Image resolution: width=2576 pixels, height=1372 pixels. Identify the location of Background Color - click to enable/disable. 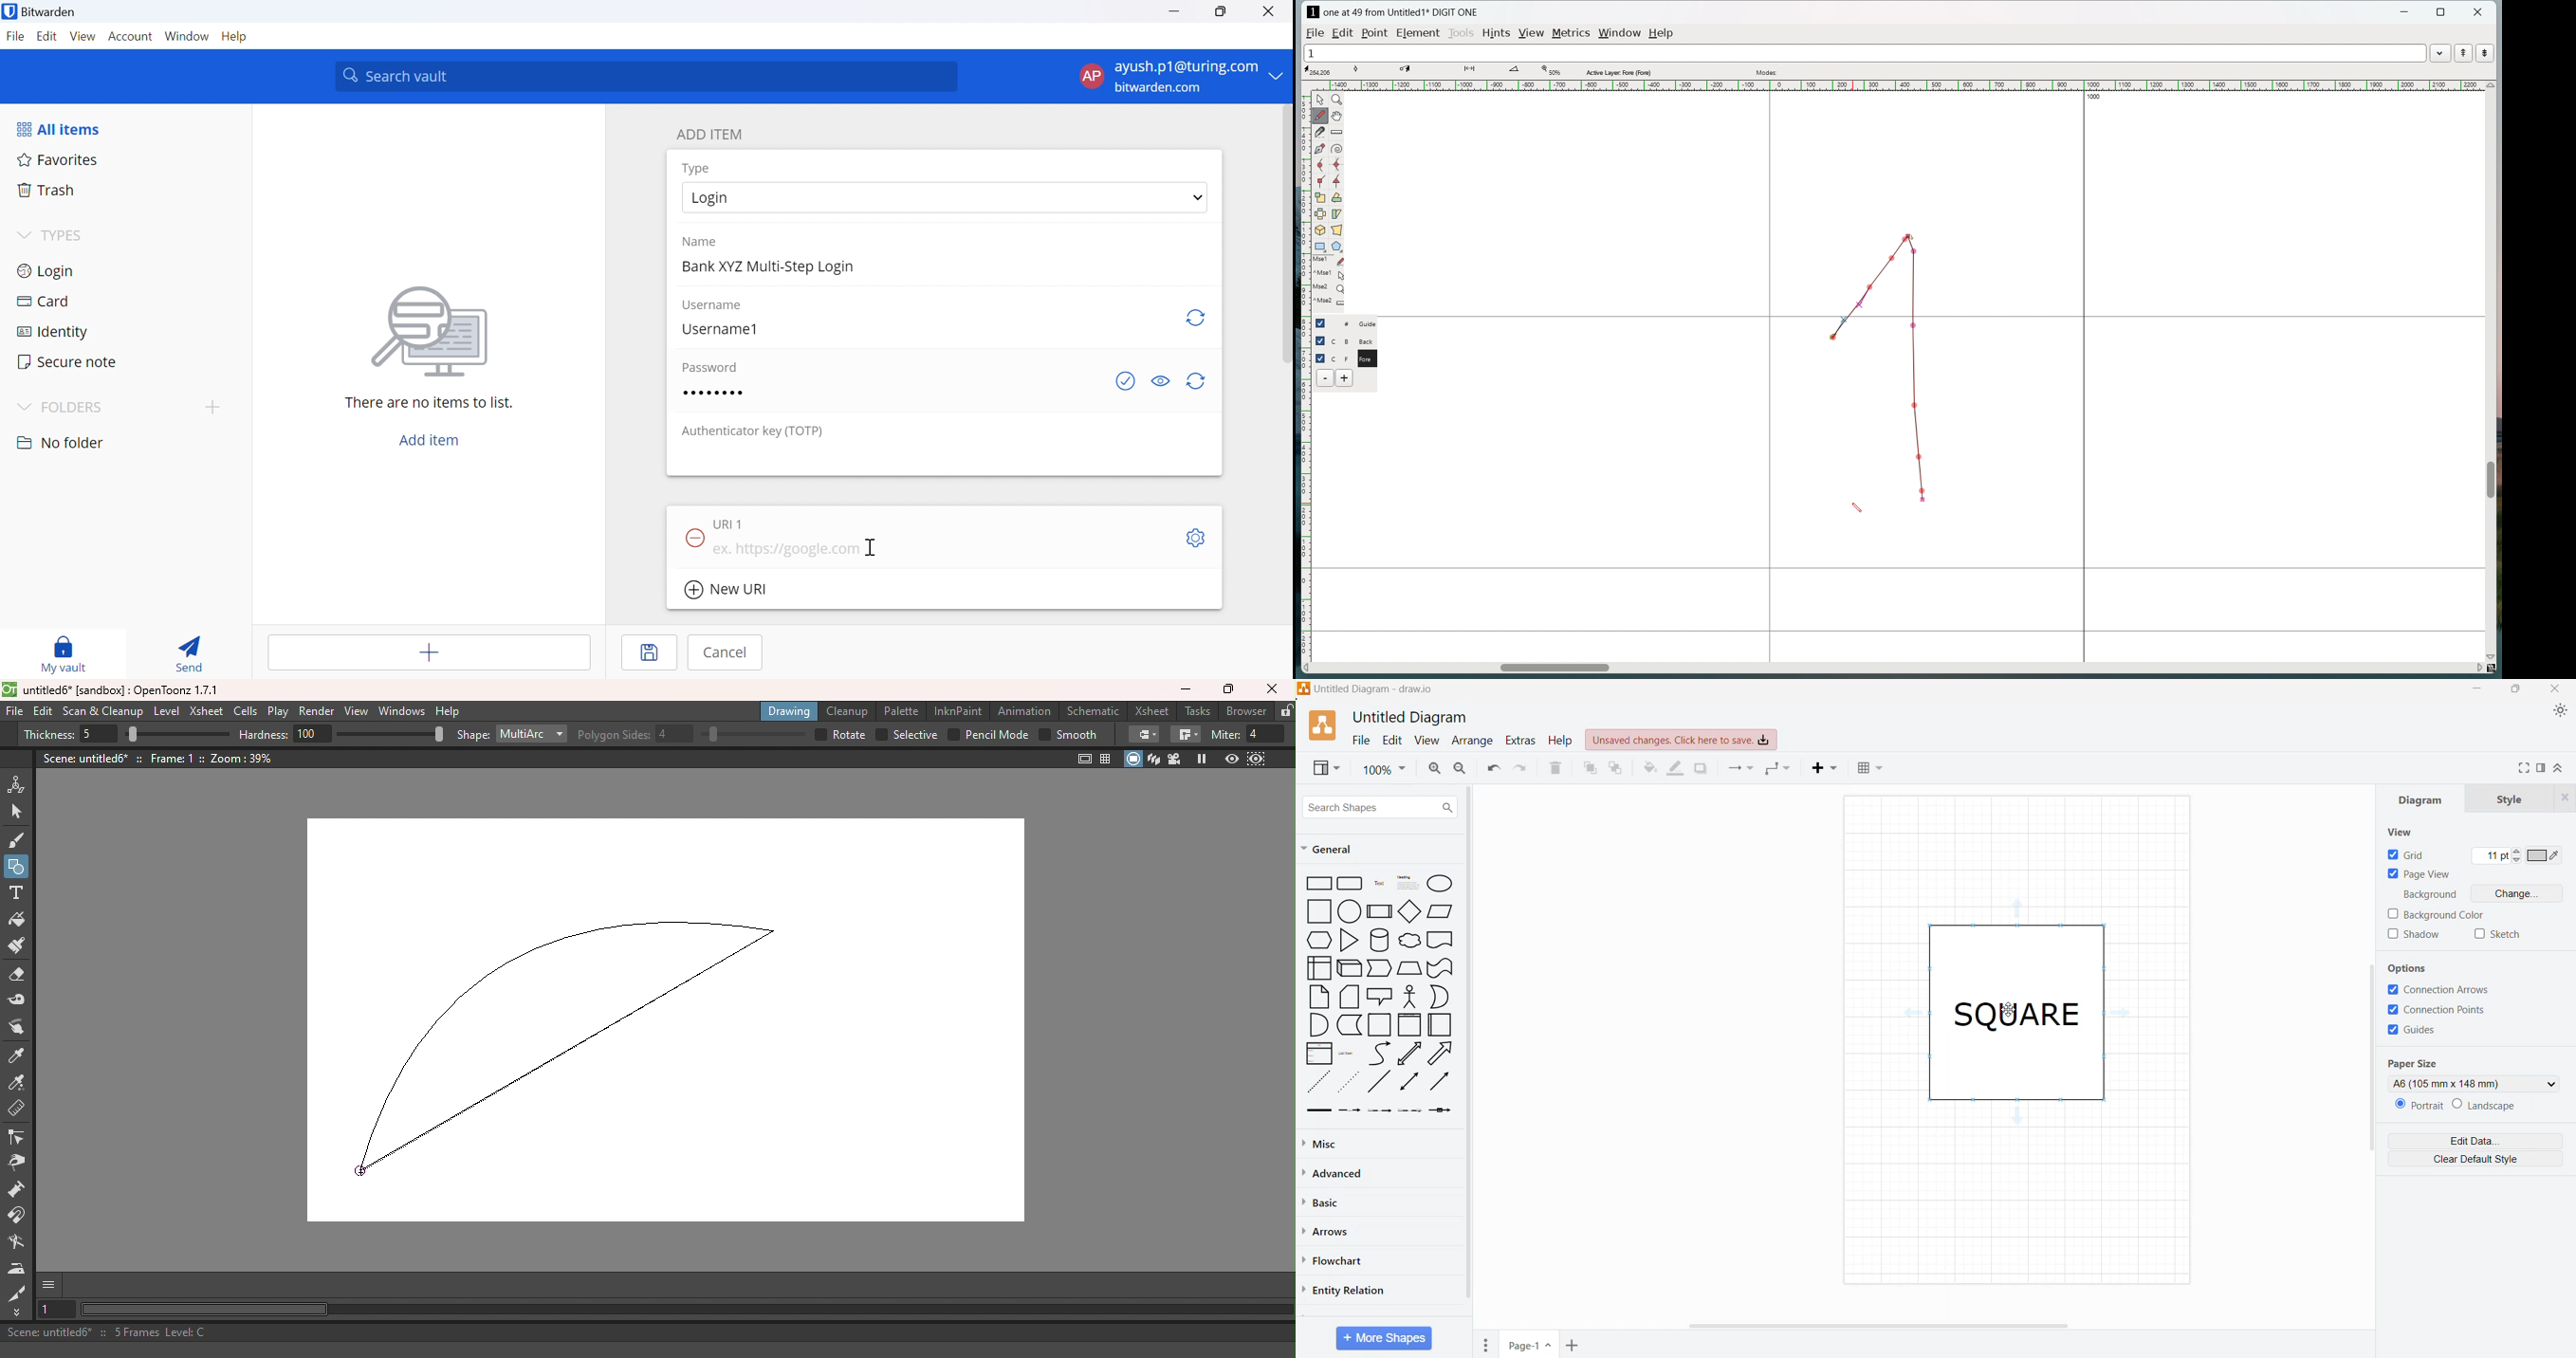
(2436, 915).